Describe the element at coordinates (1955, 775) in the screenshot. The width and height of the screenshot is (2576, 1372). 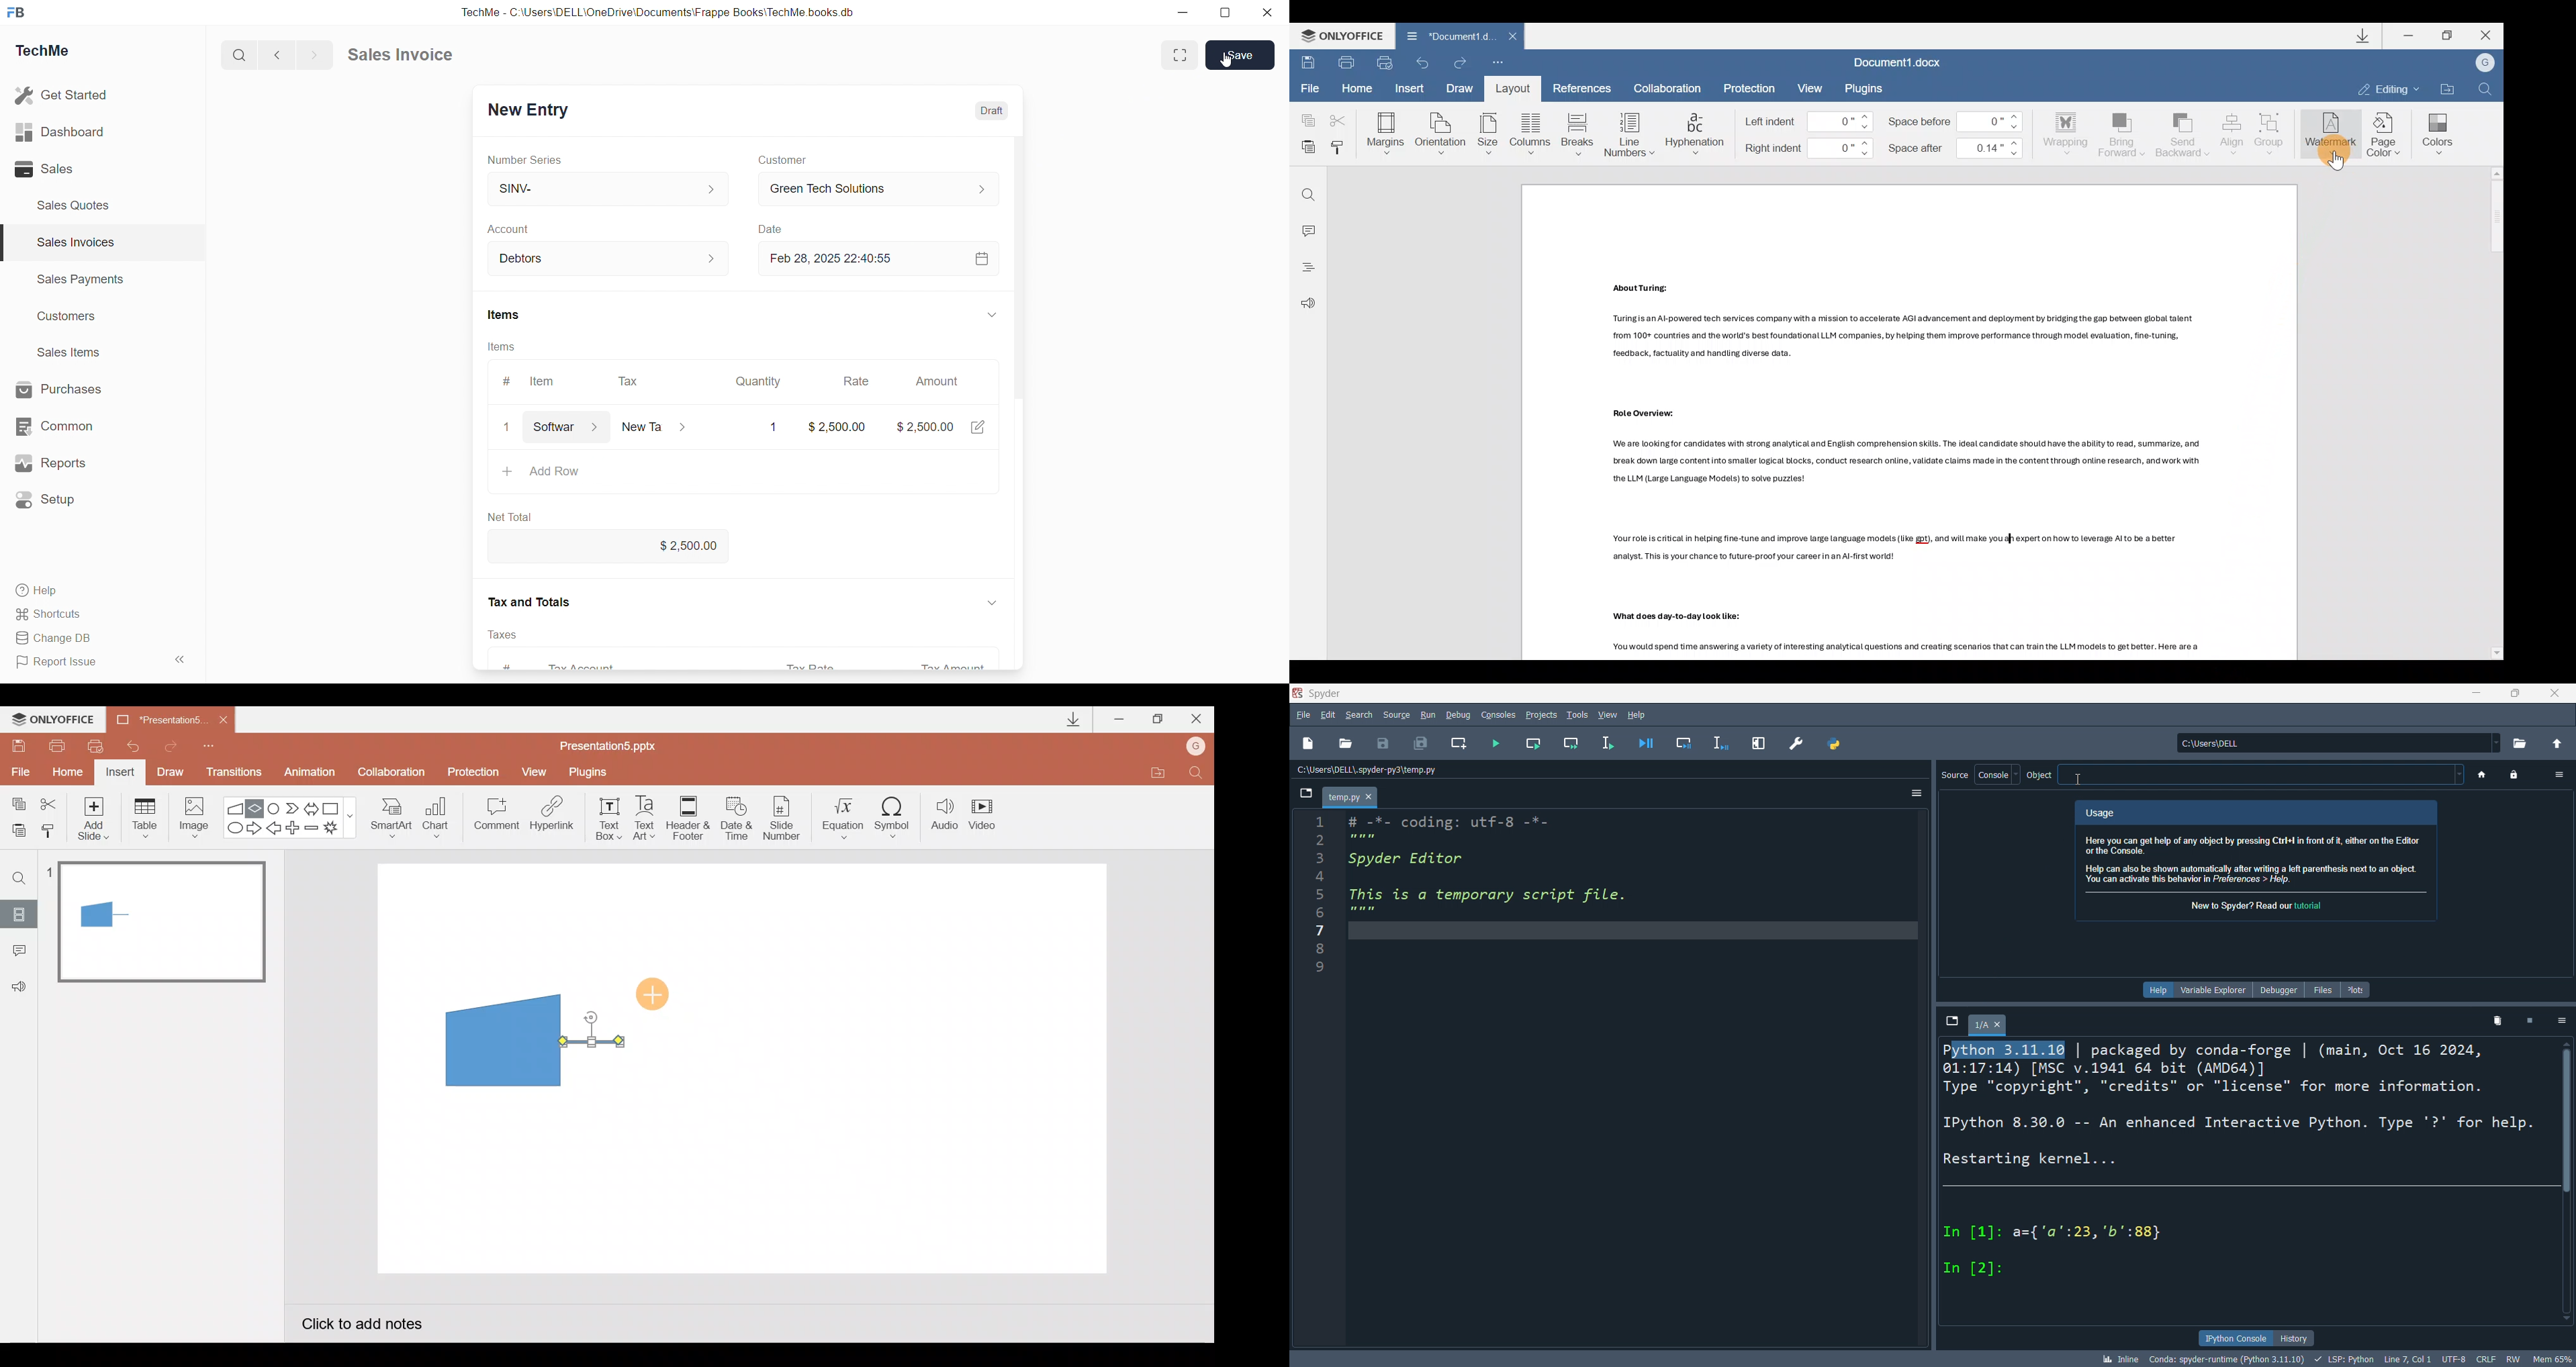
I see `source` at that location.